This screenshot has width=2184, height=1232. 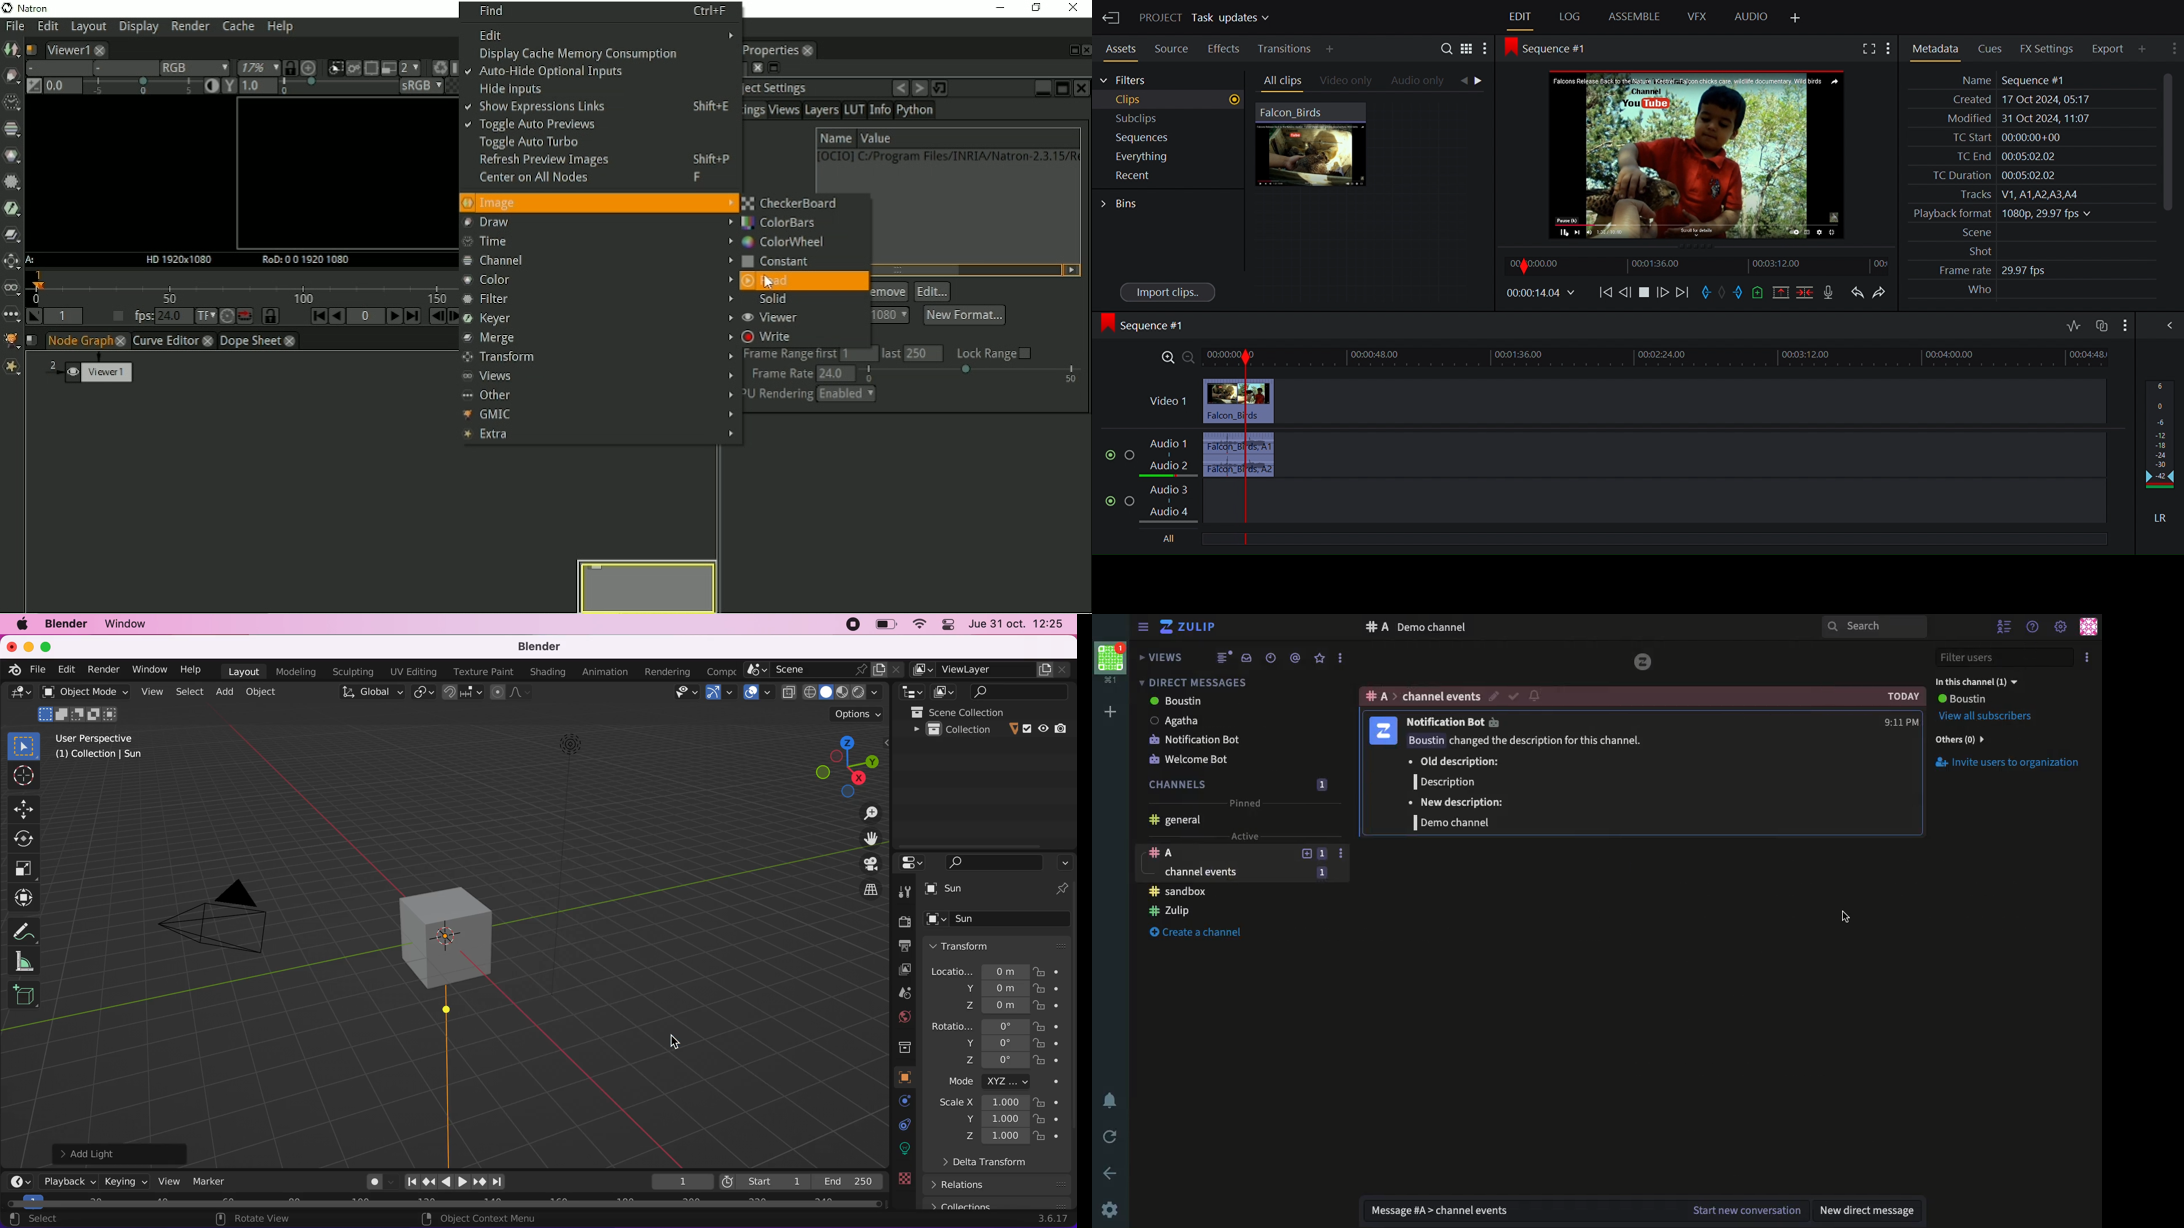 I want to click on text, so click(x=1530, y=783).